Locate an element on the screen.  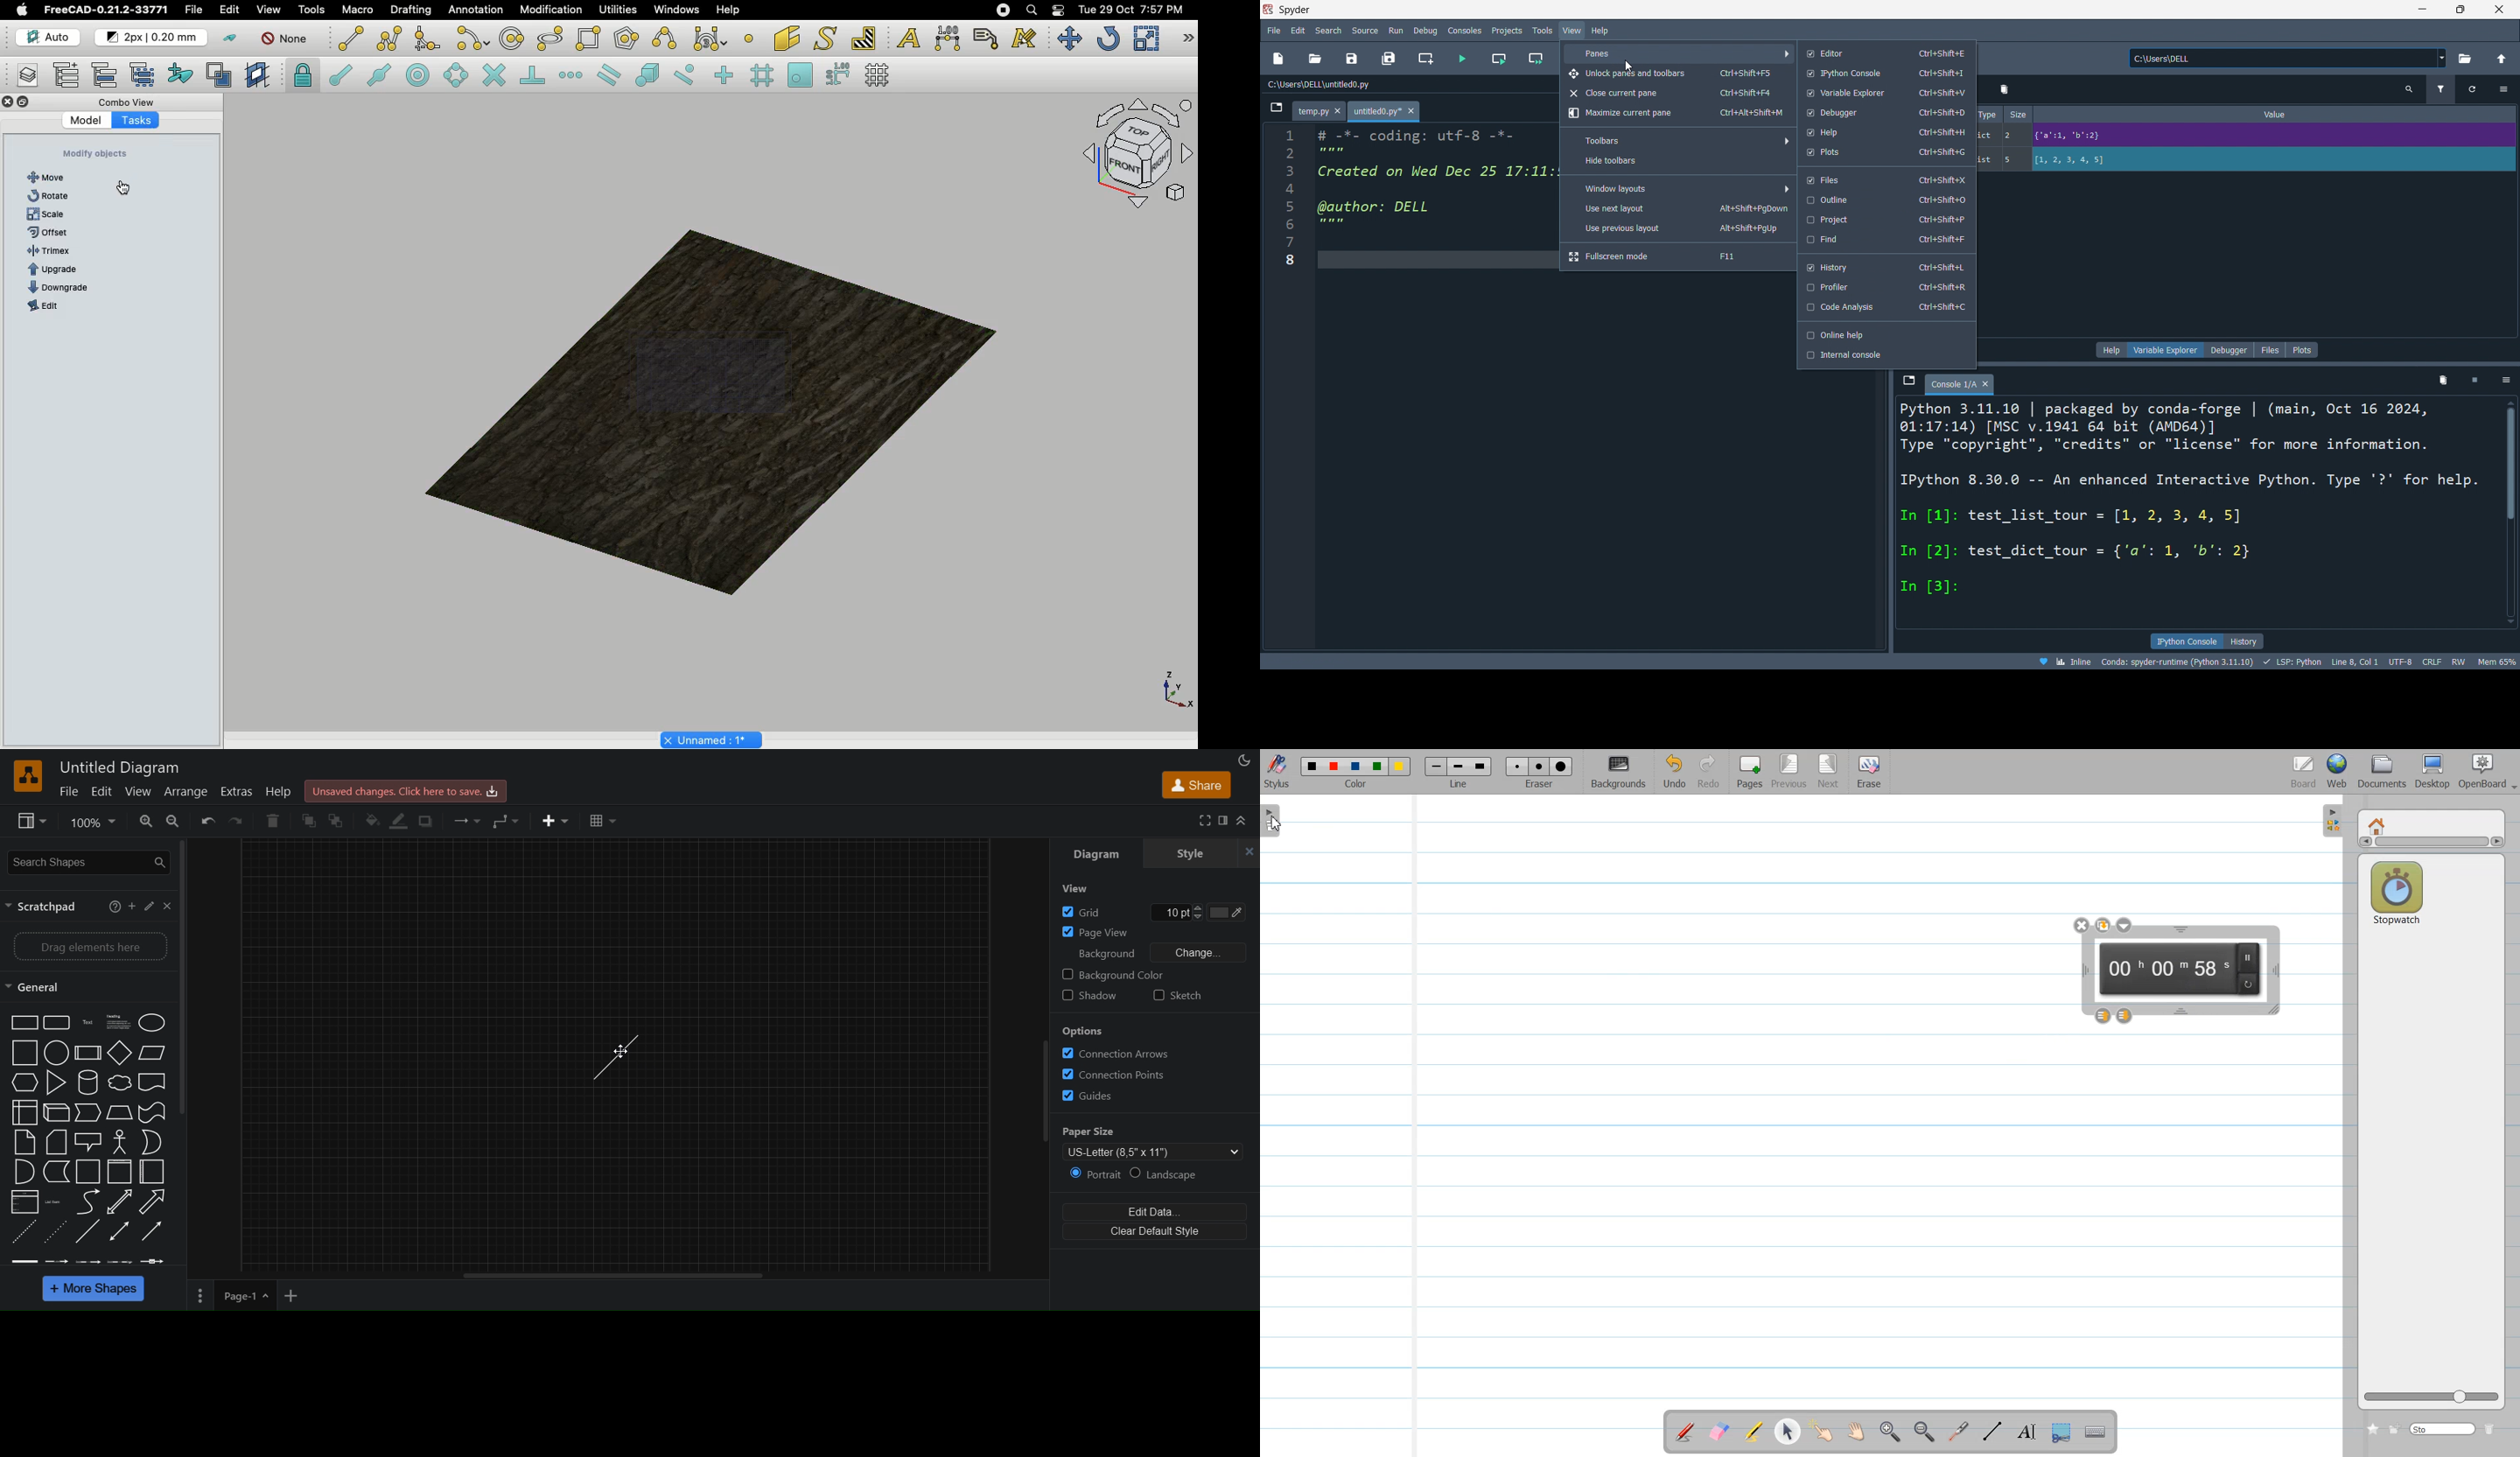
Arrow is located at coordinates (156, 1201).